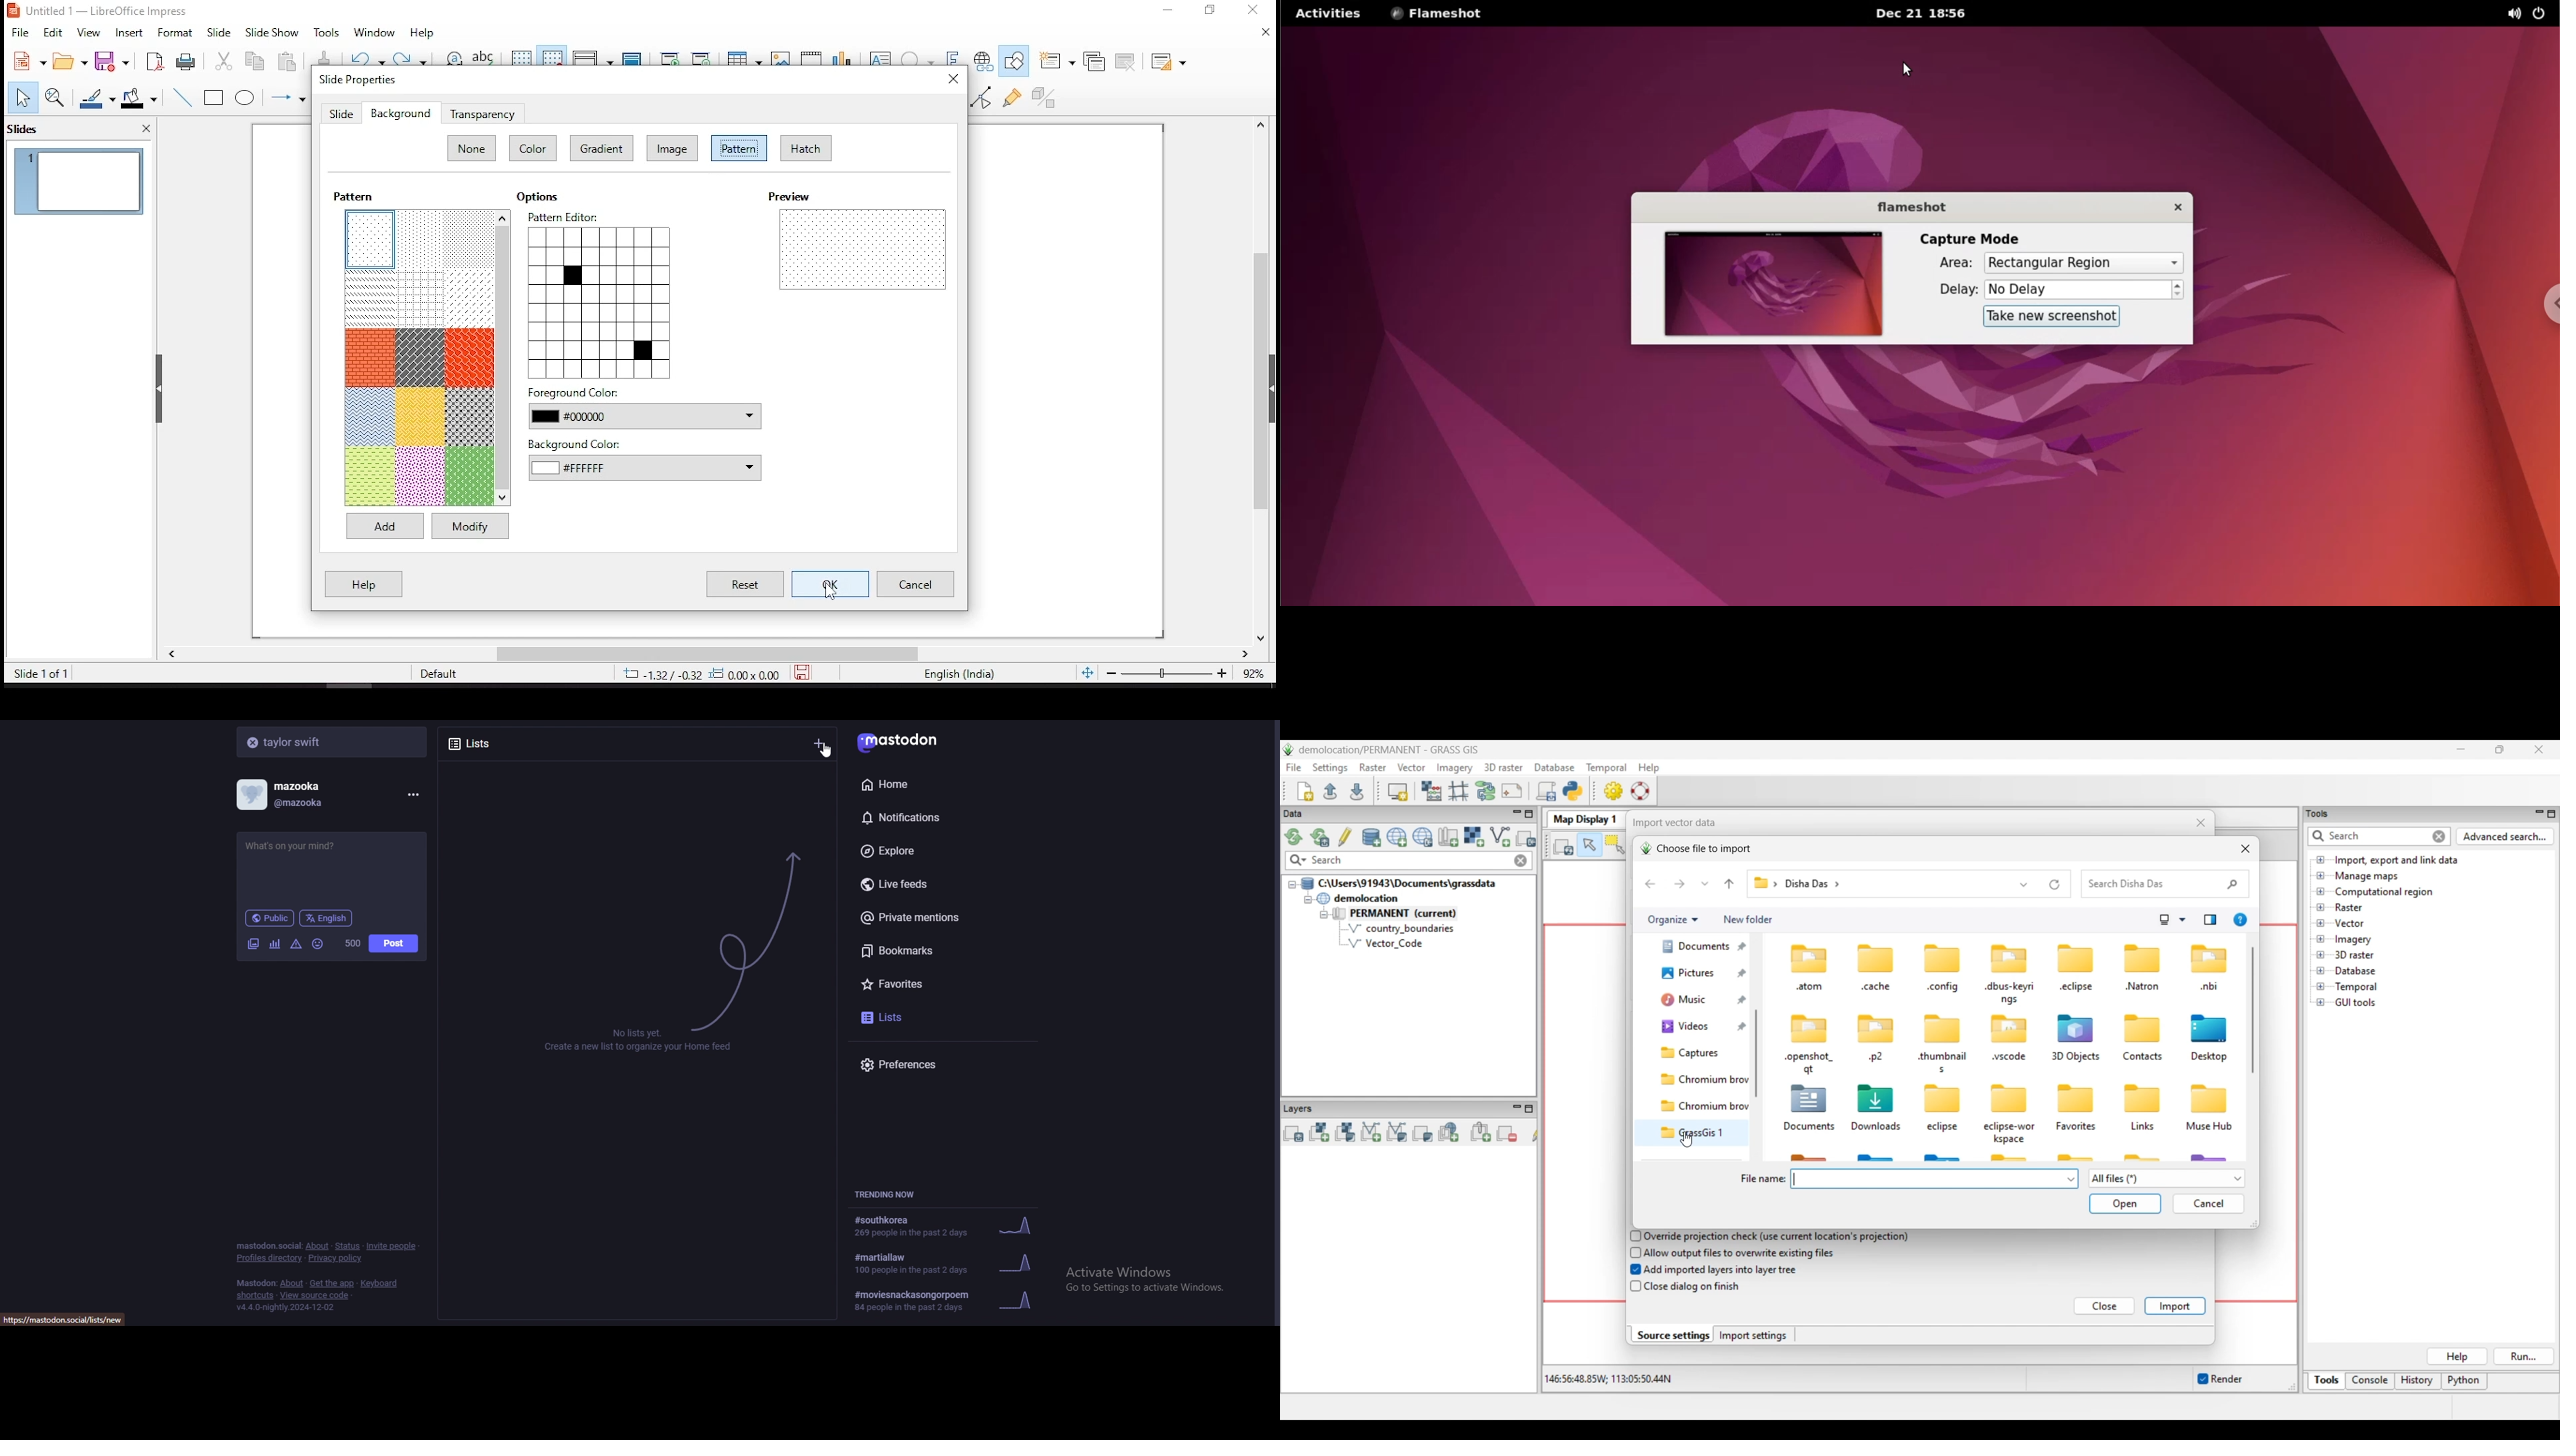 The height and width of the screenshot is (1456, 2576). Describe the element at coordinates (1057, 59) in the screenshot. I see `new slide` at that location.